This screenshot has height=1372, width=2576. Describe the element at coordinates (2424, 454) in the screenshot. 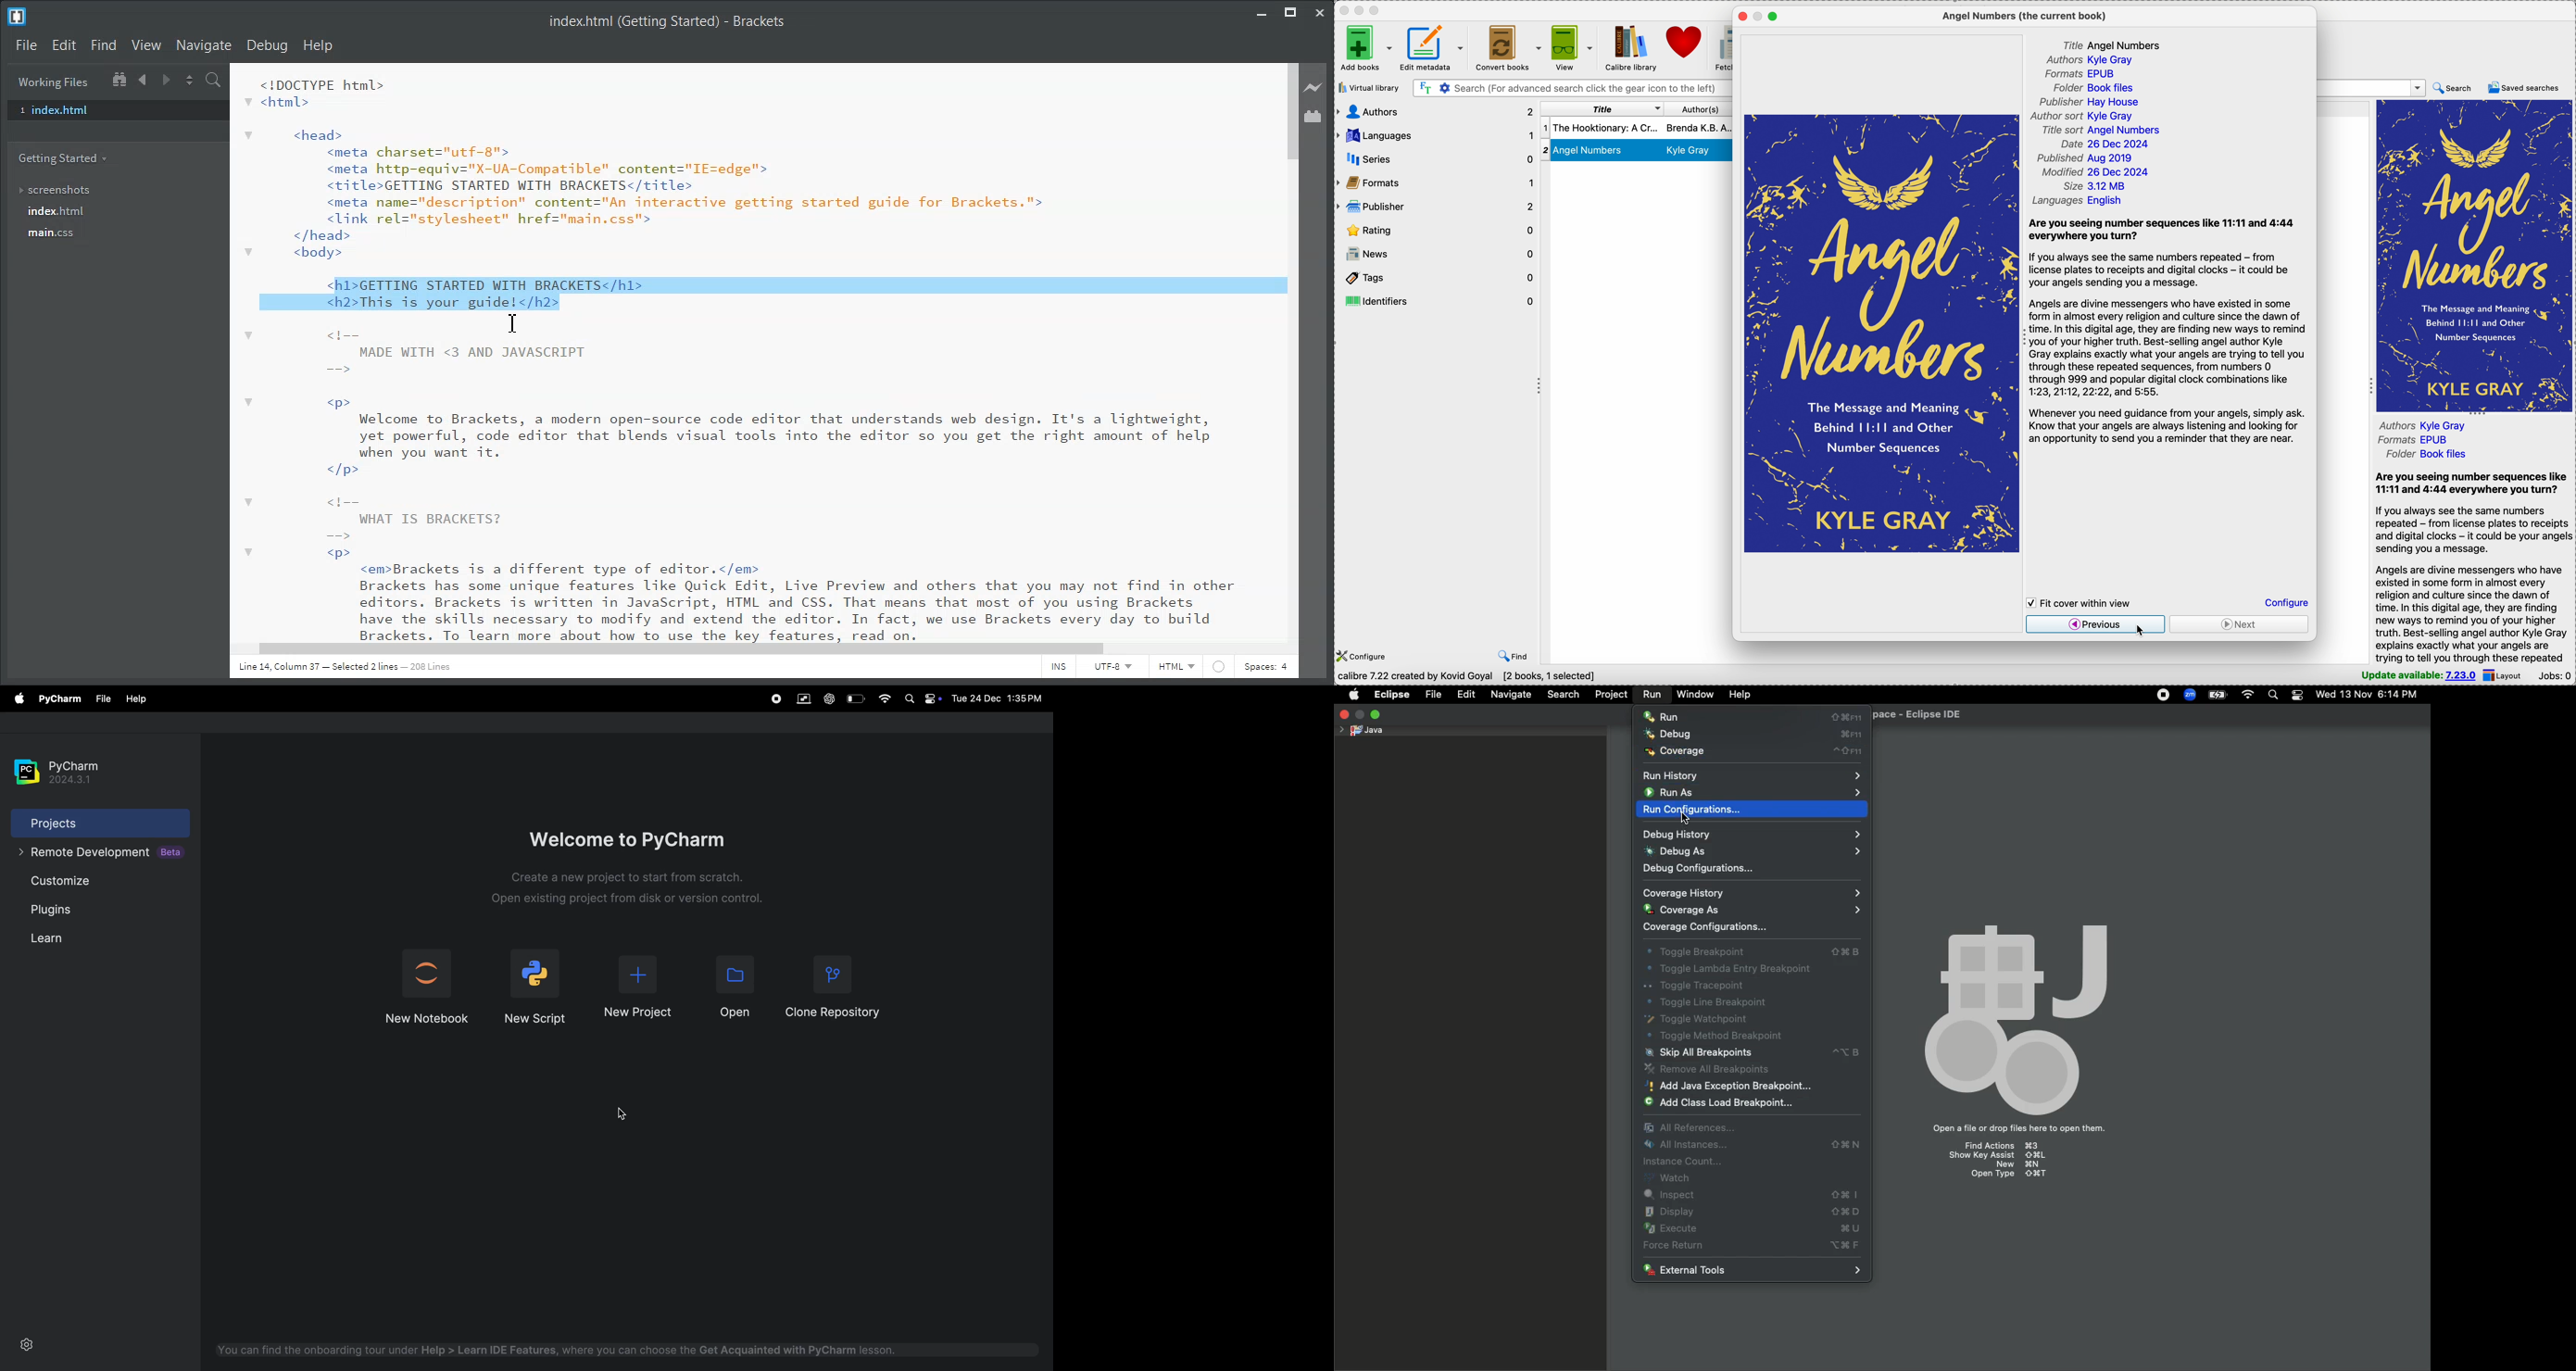

I see `folder` at that location.